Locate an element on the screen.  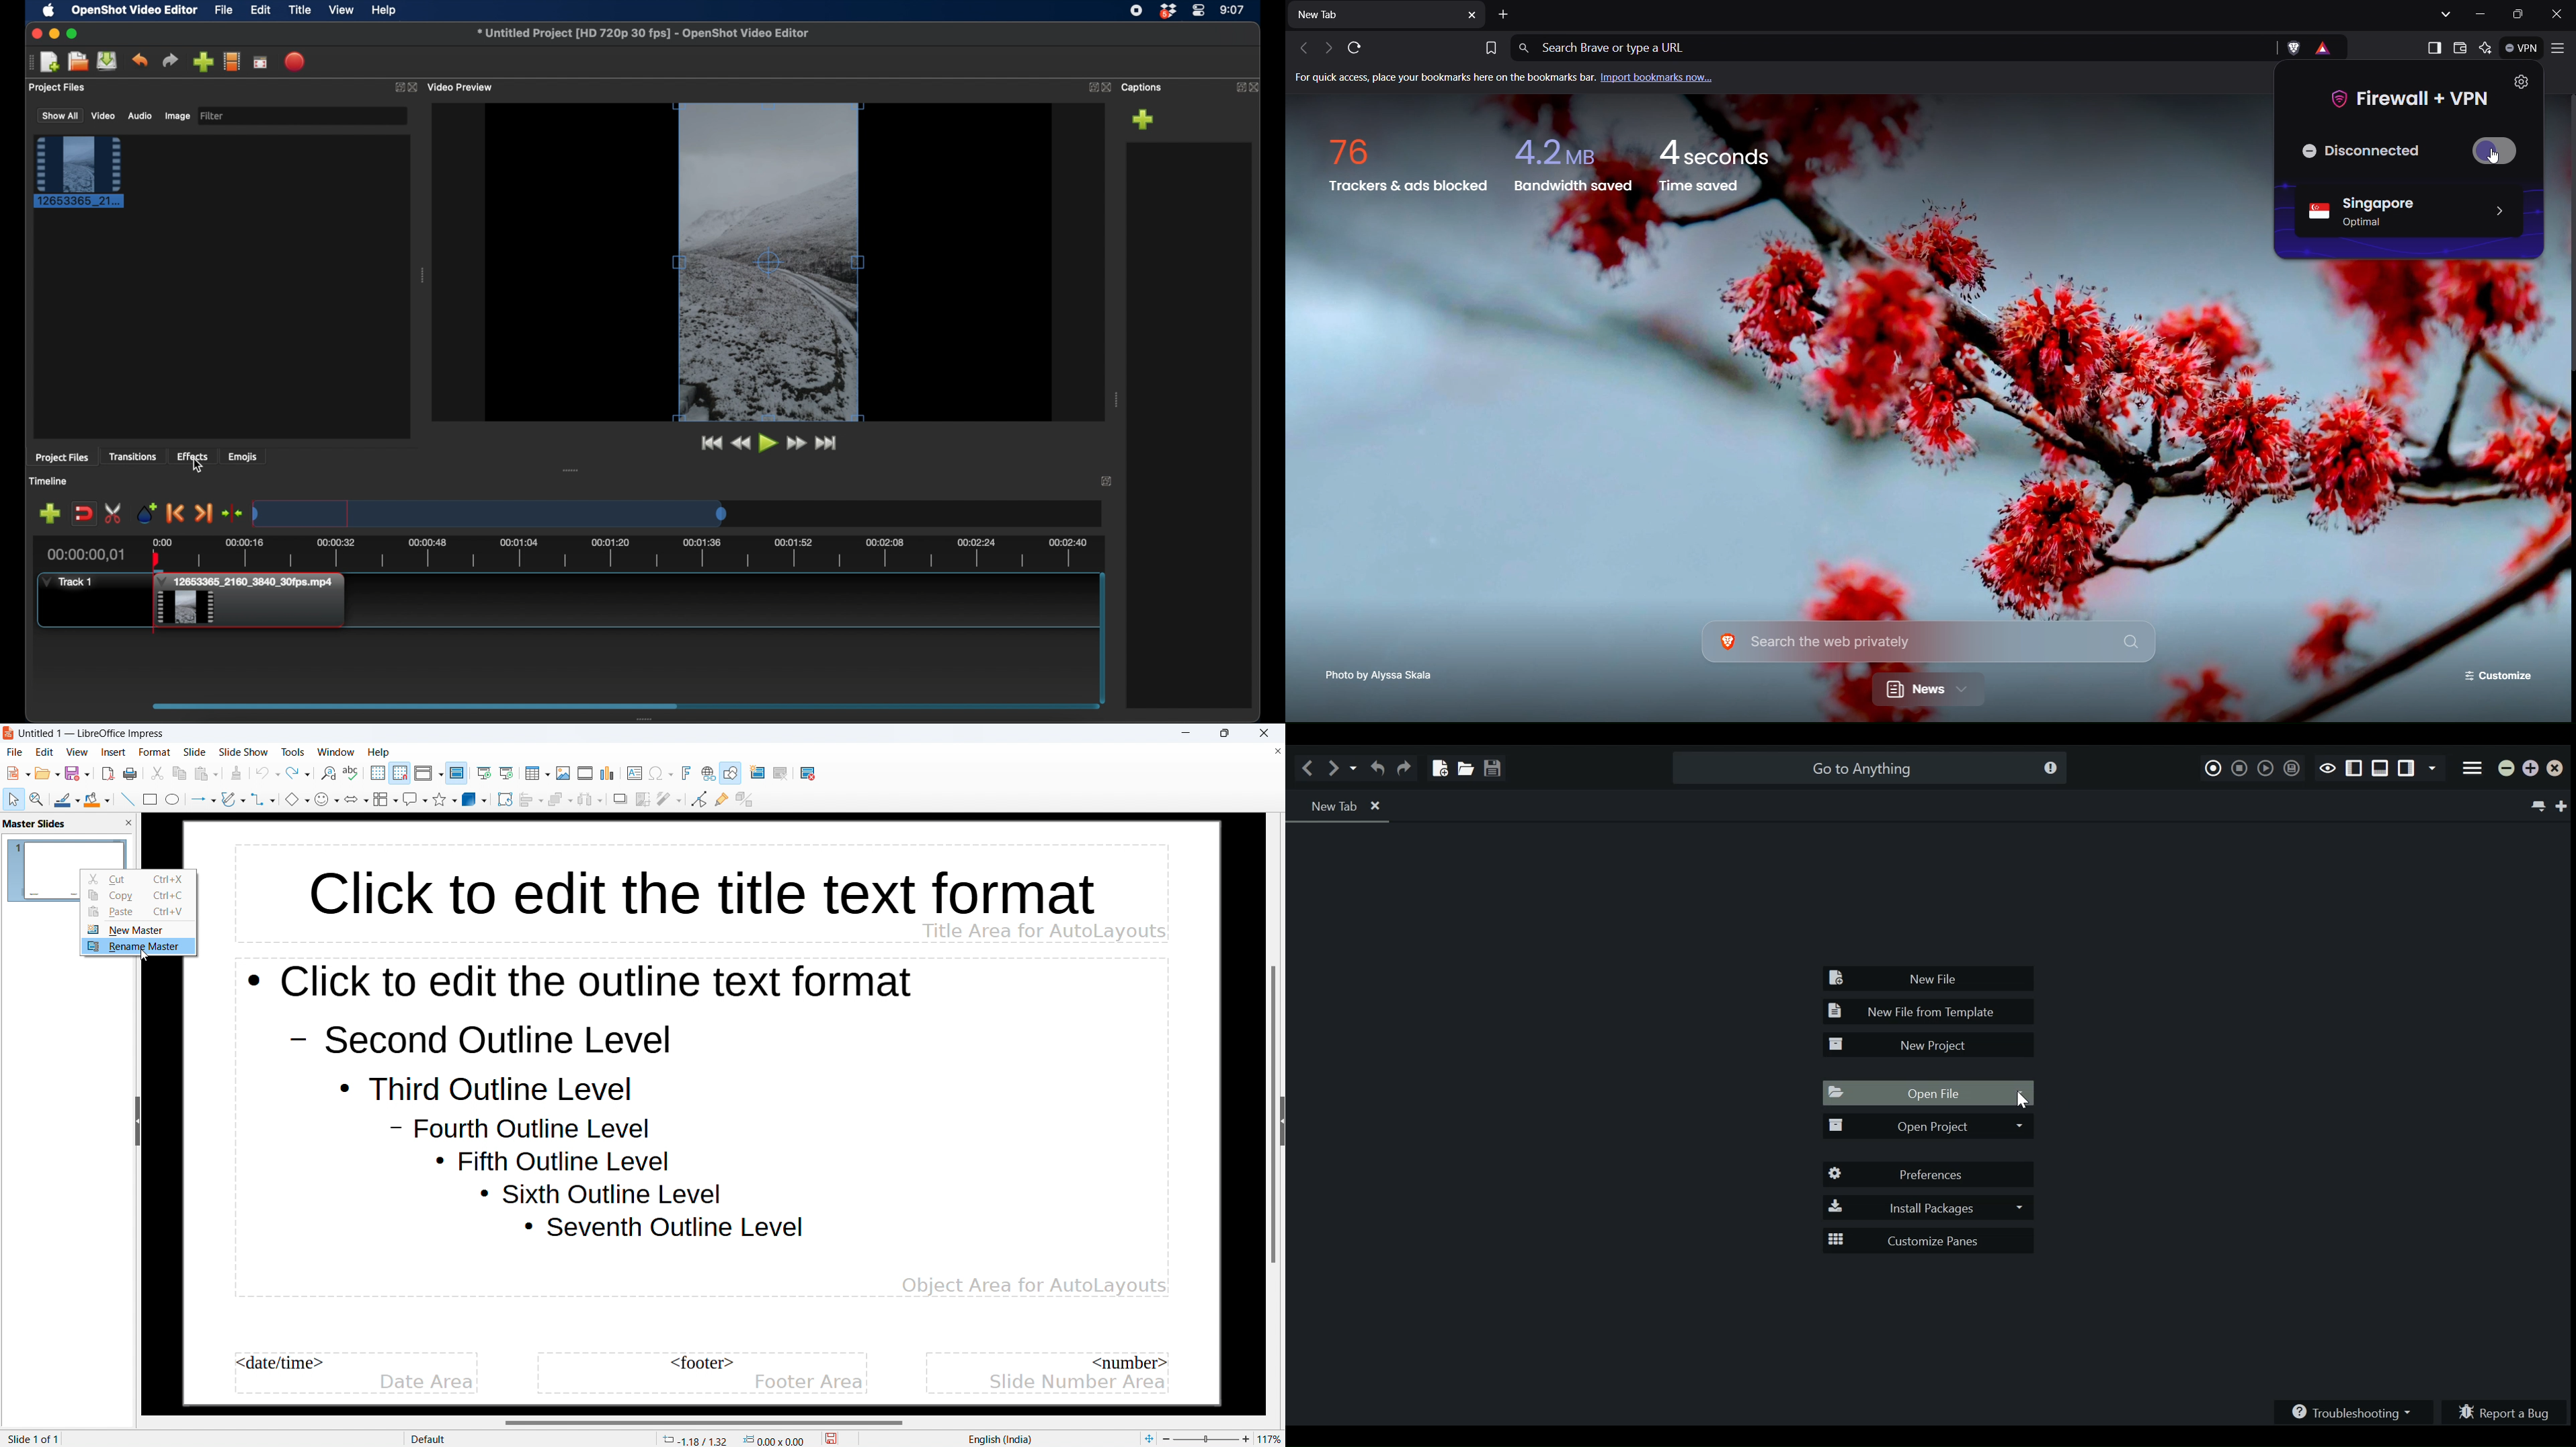
insert is located at coordinates (114, 752).